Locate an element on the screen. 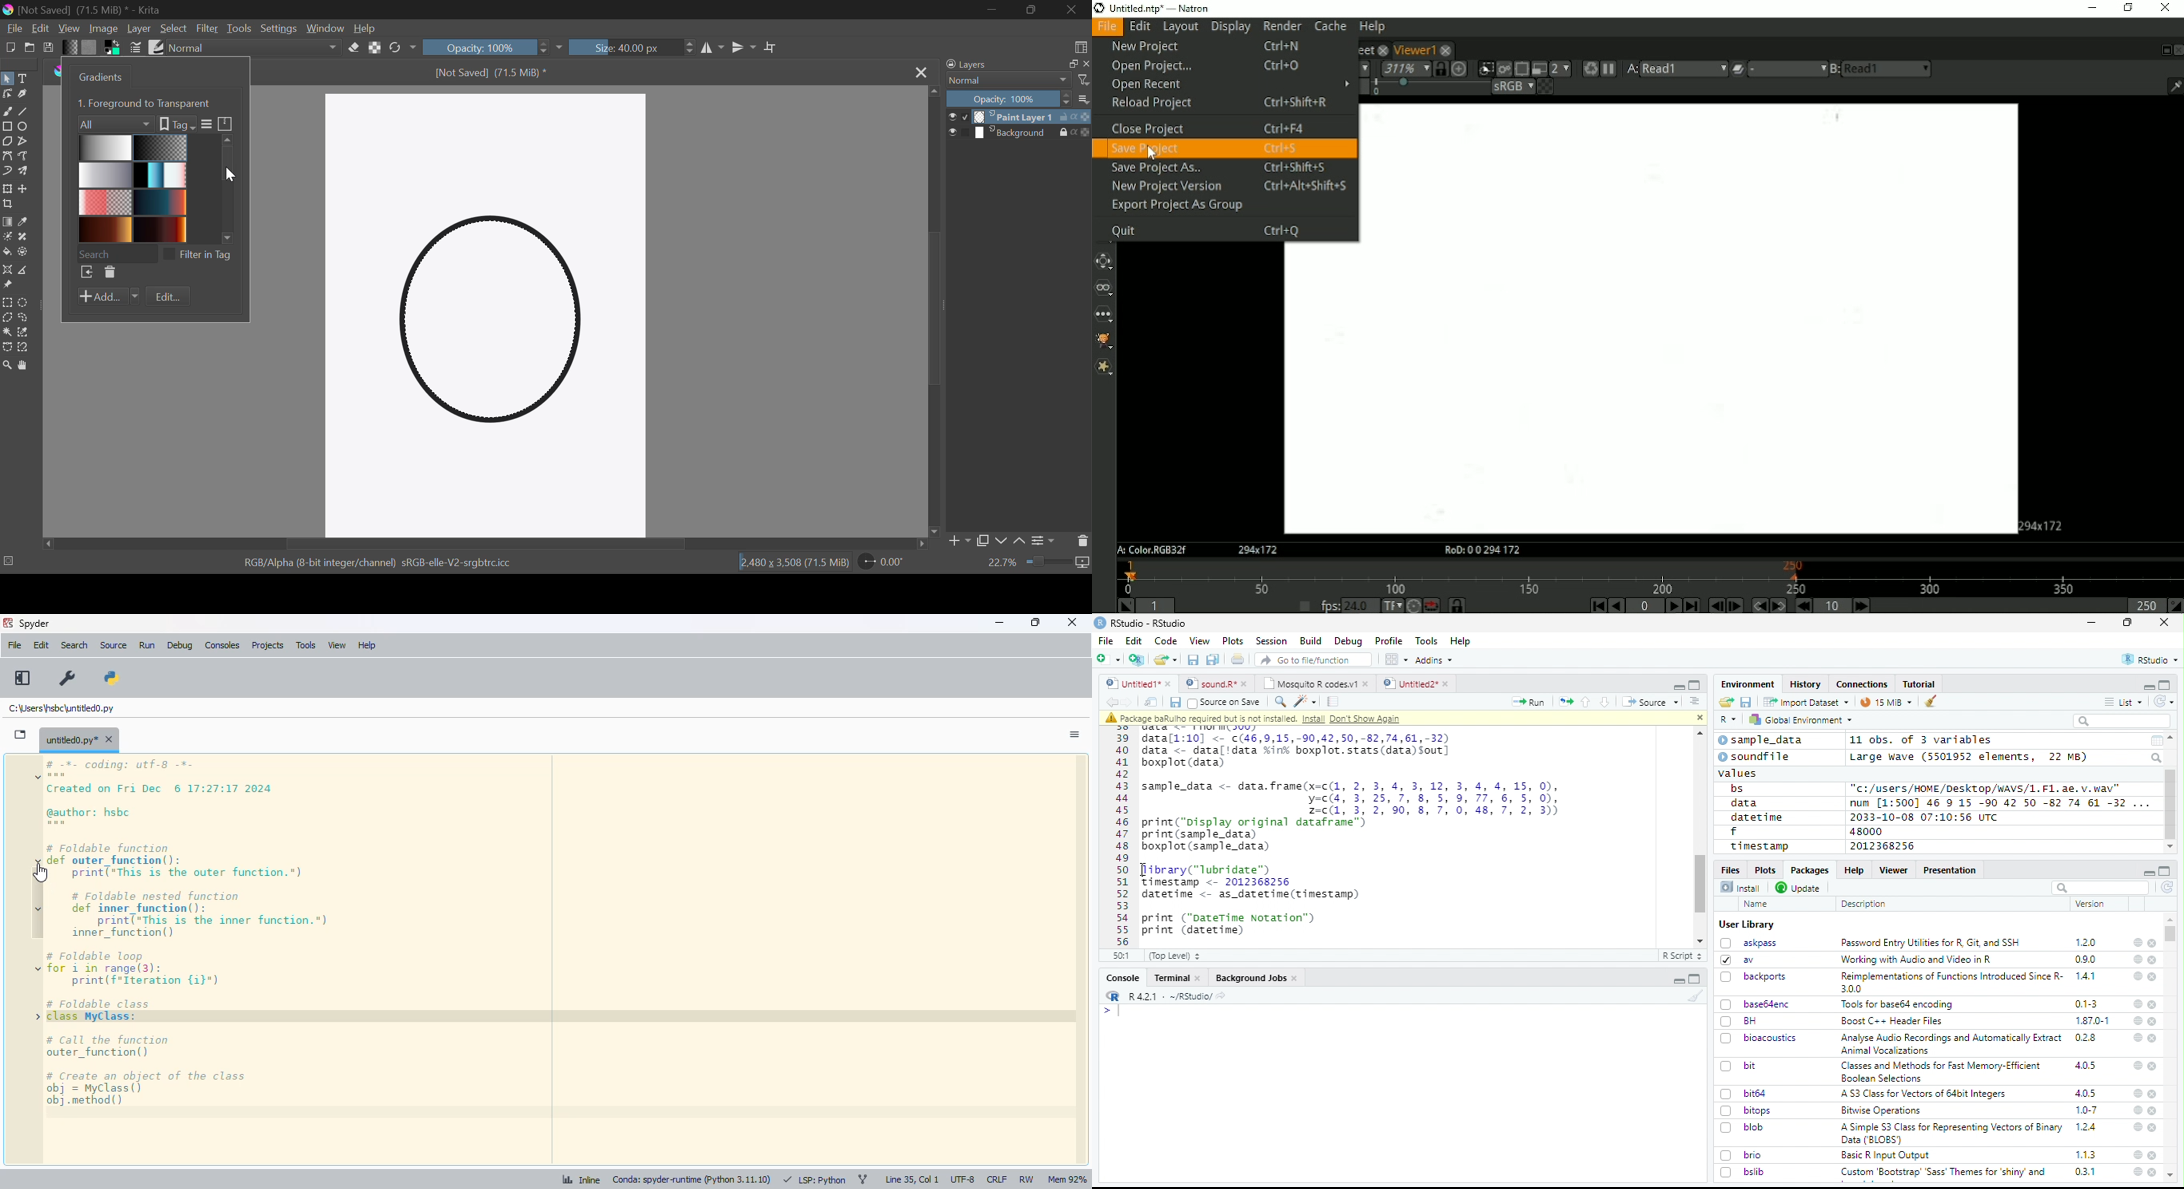  close is located at coordinates (2153, 961).